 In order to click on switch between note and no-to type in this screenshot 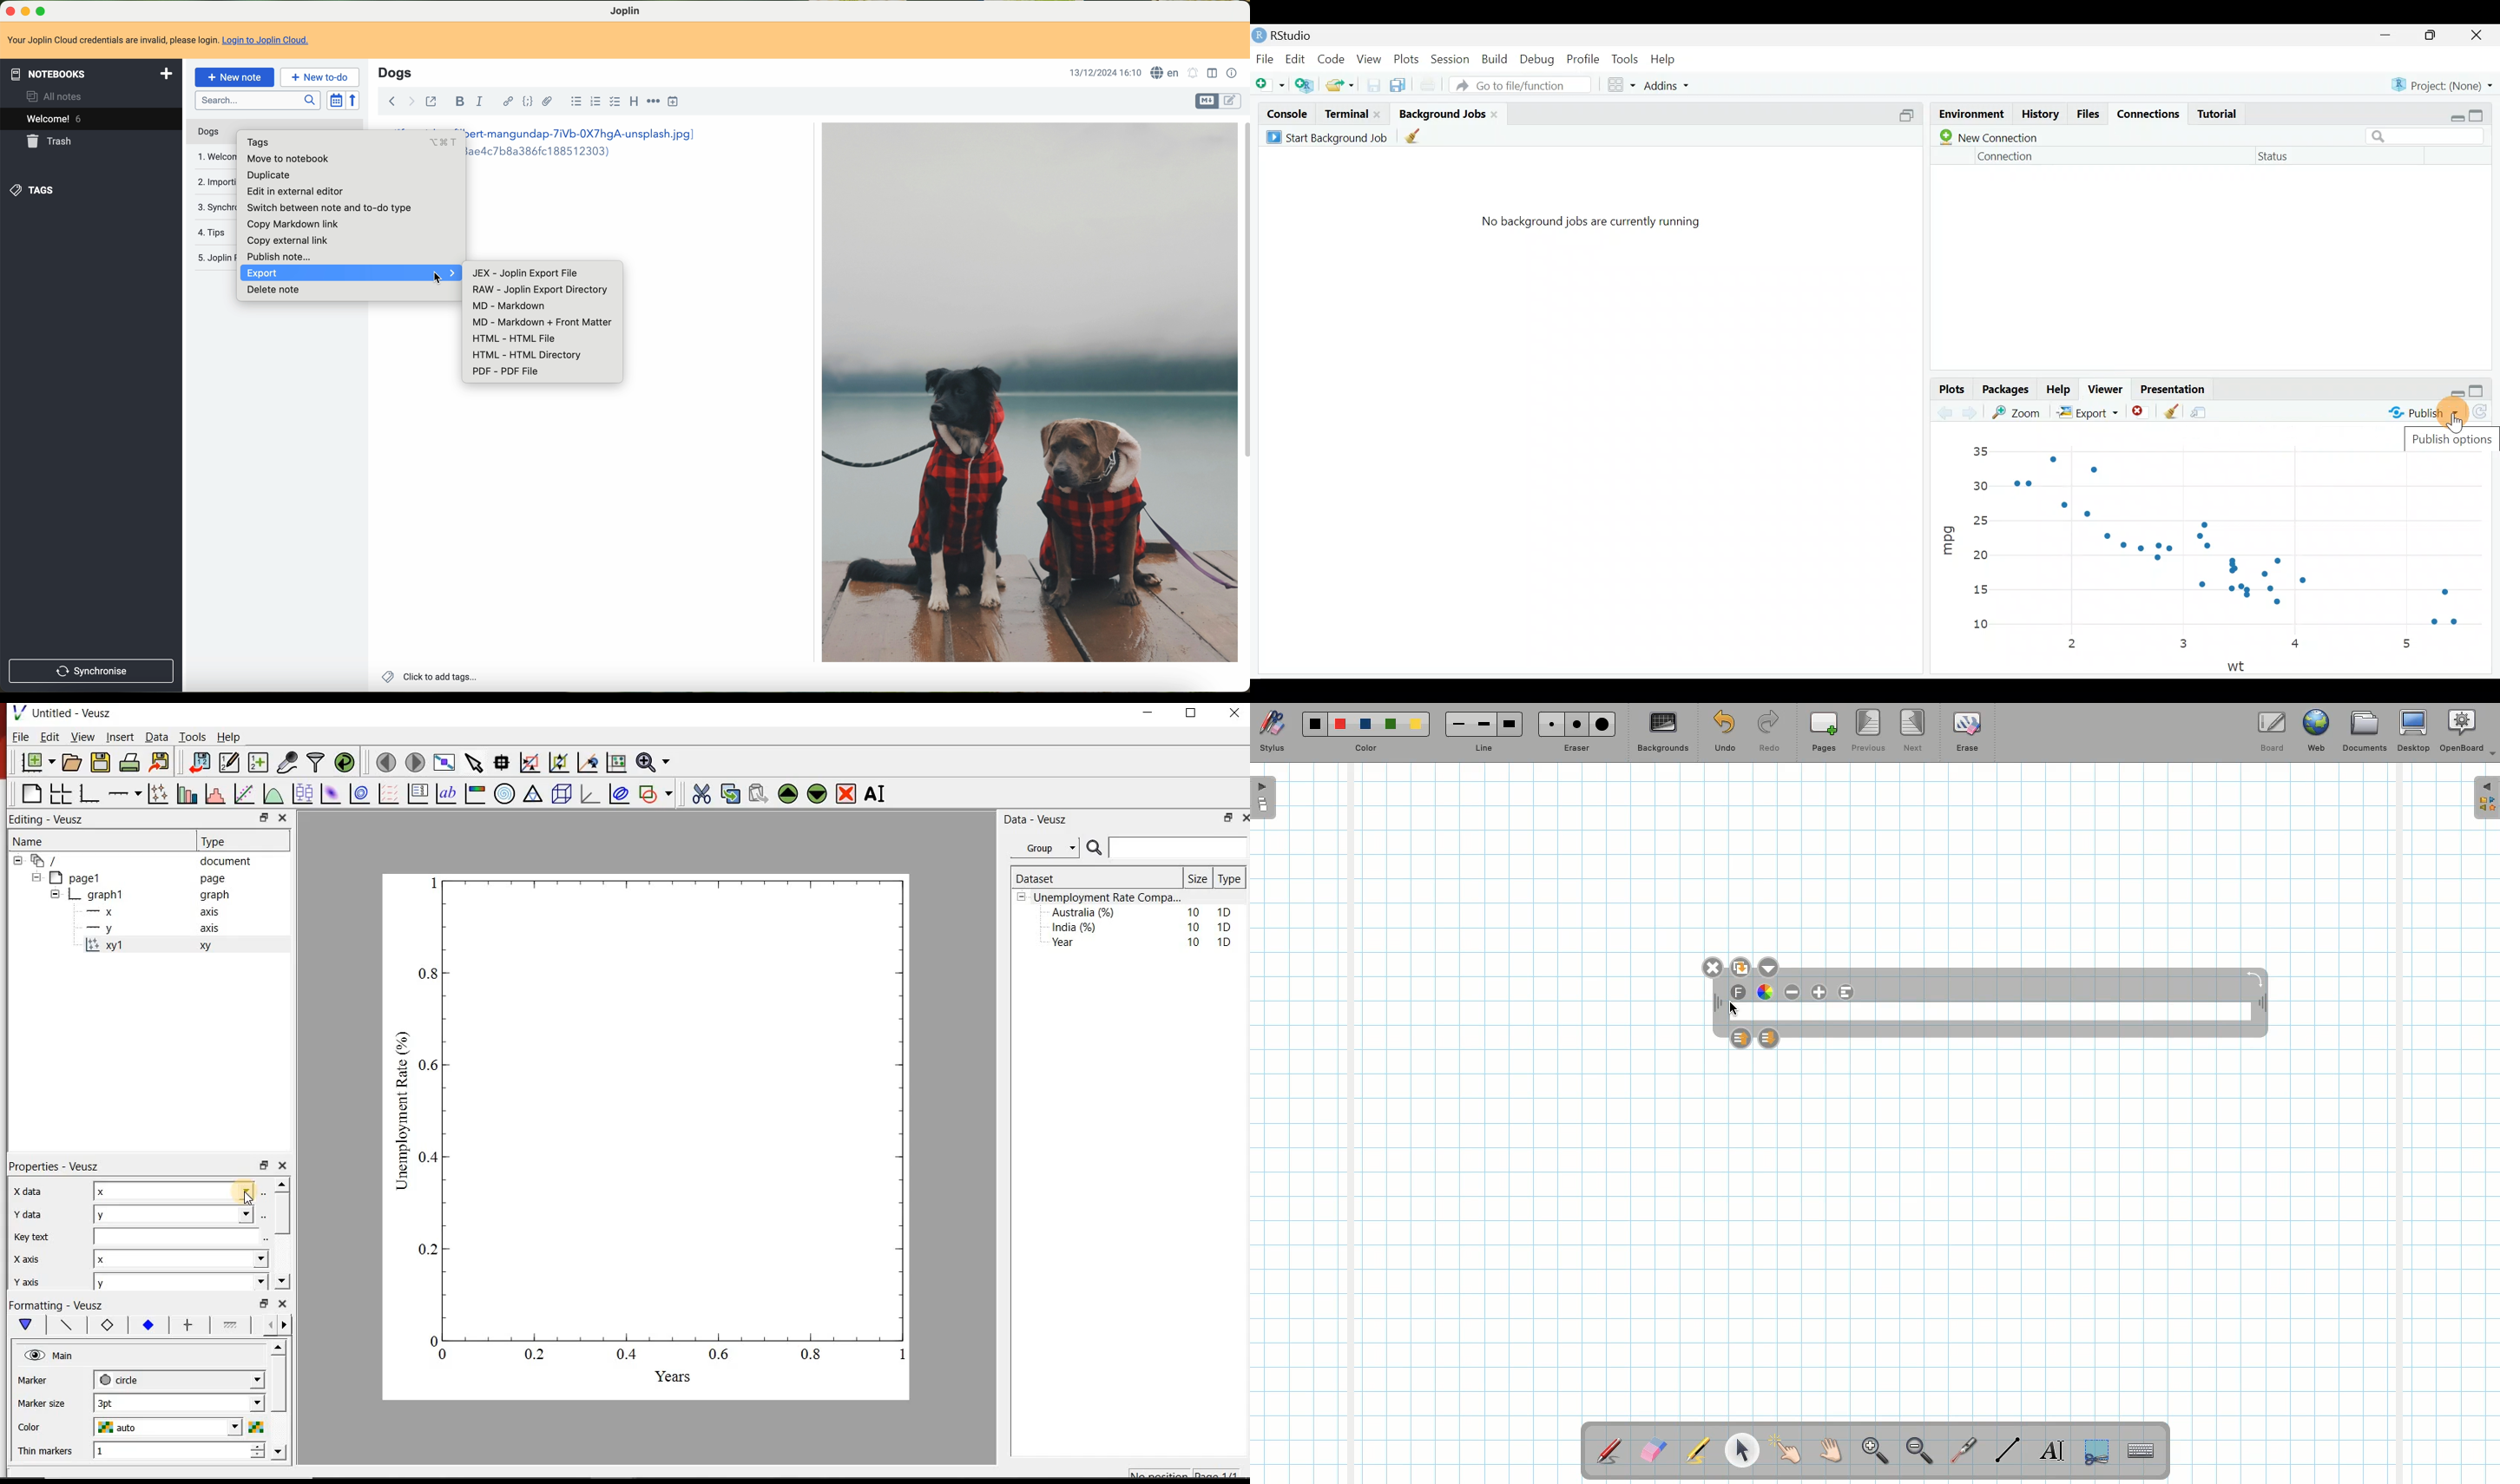, I will do `click(328, 209)`.